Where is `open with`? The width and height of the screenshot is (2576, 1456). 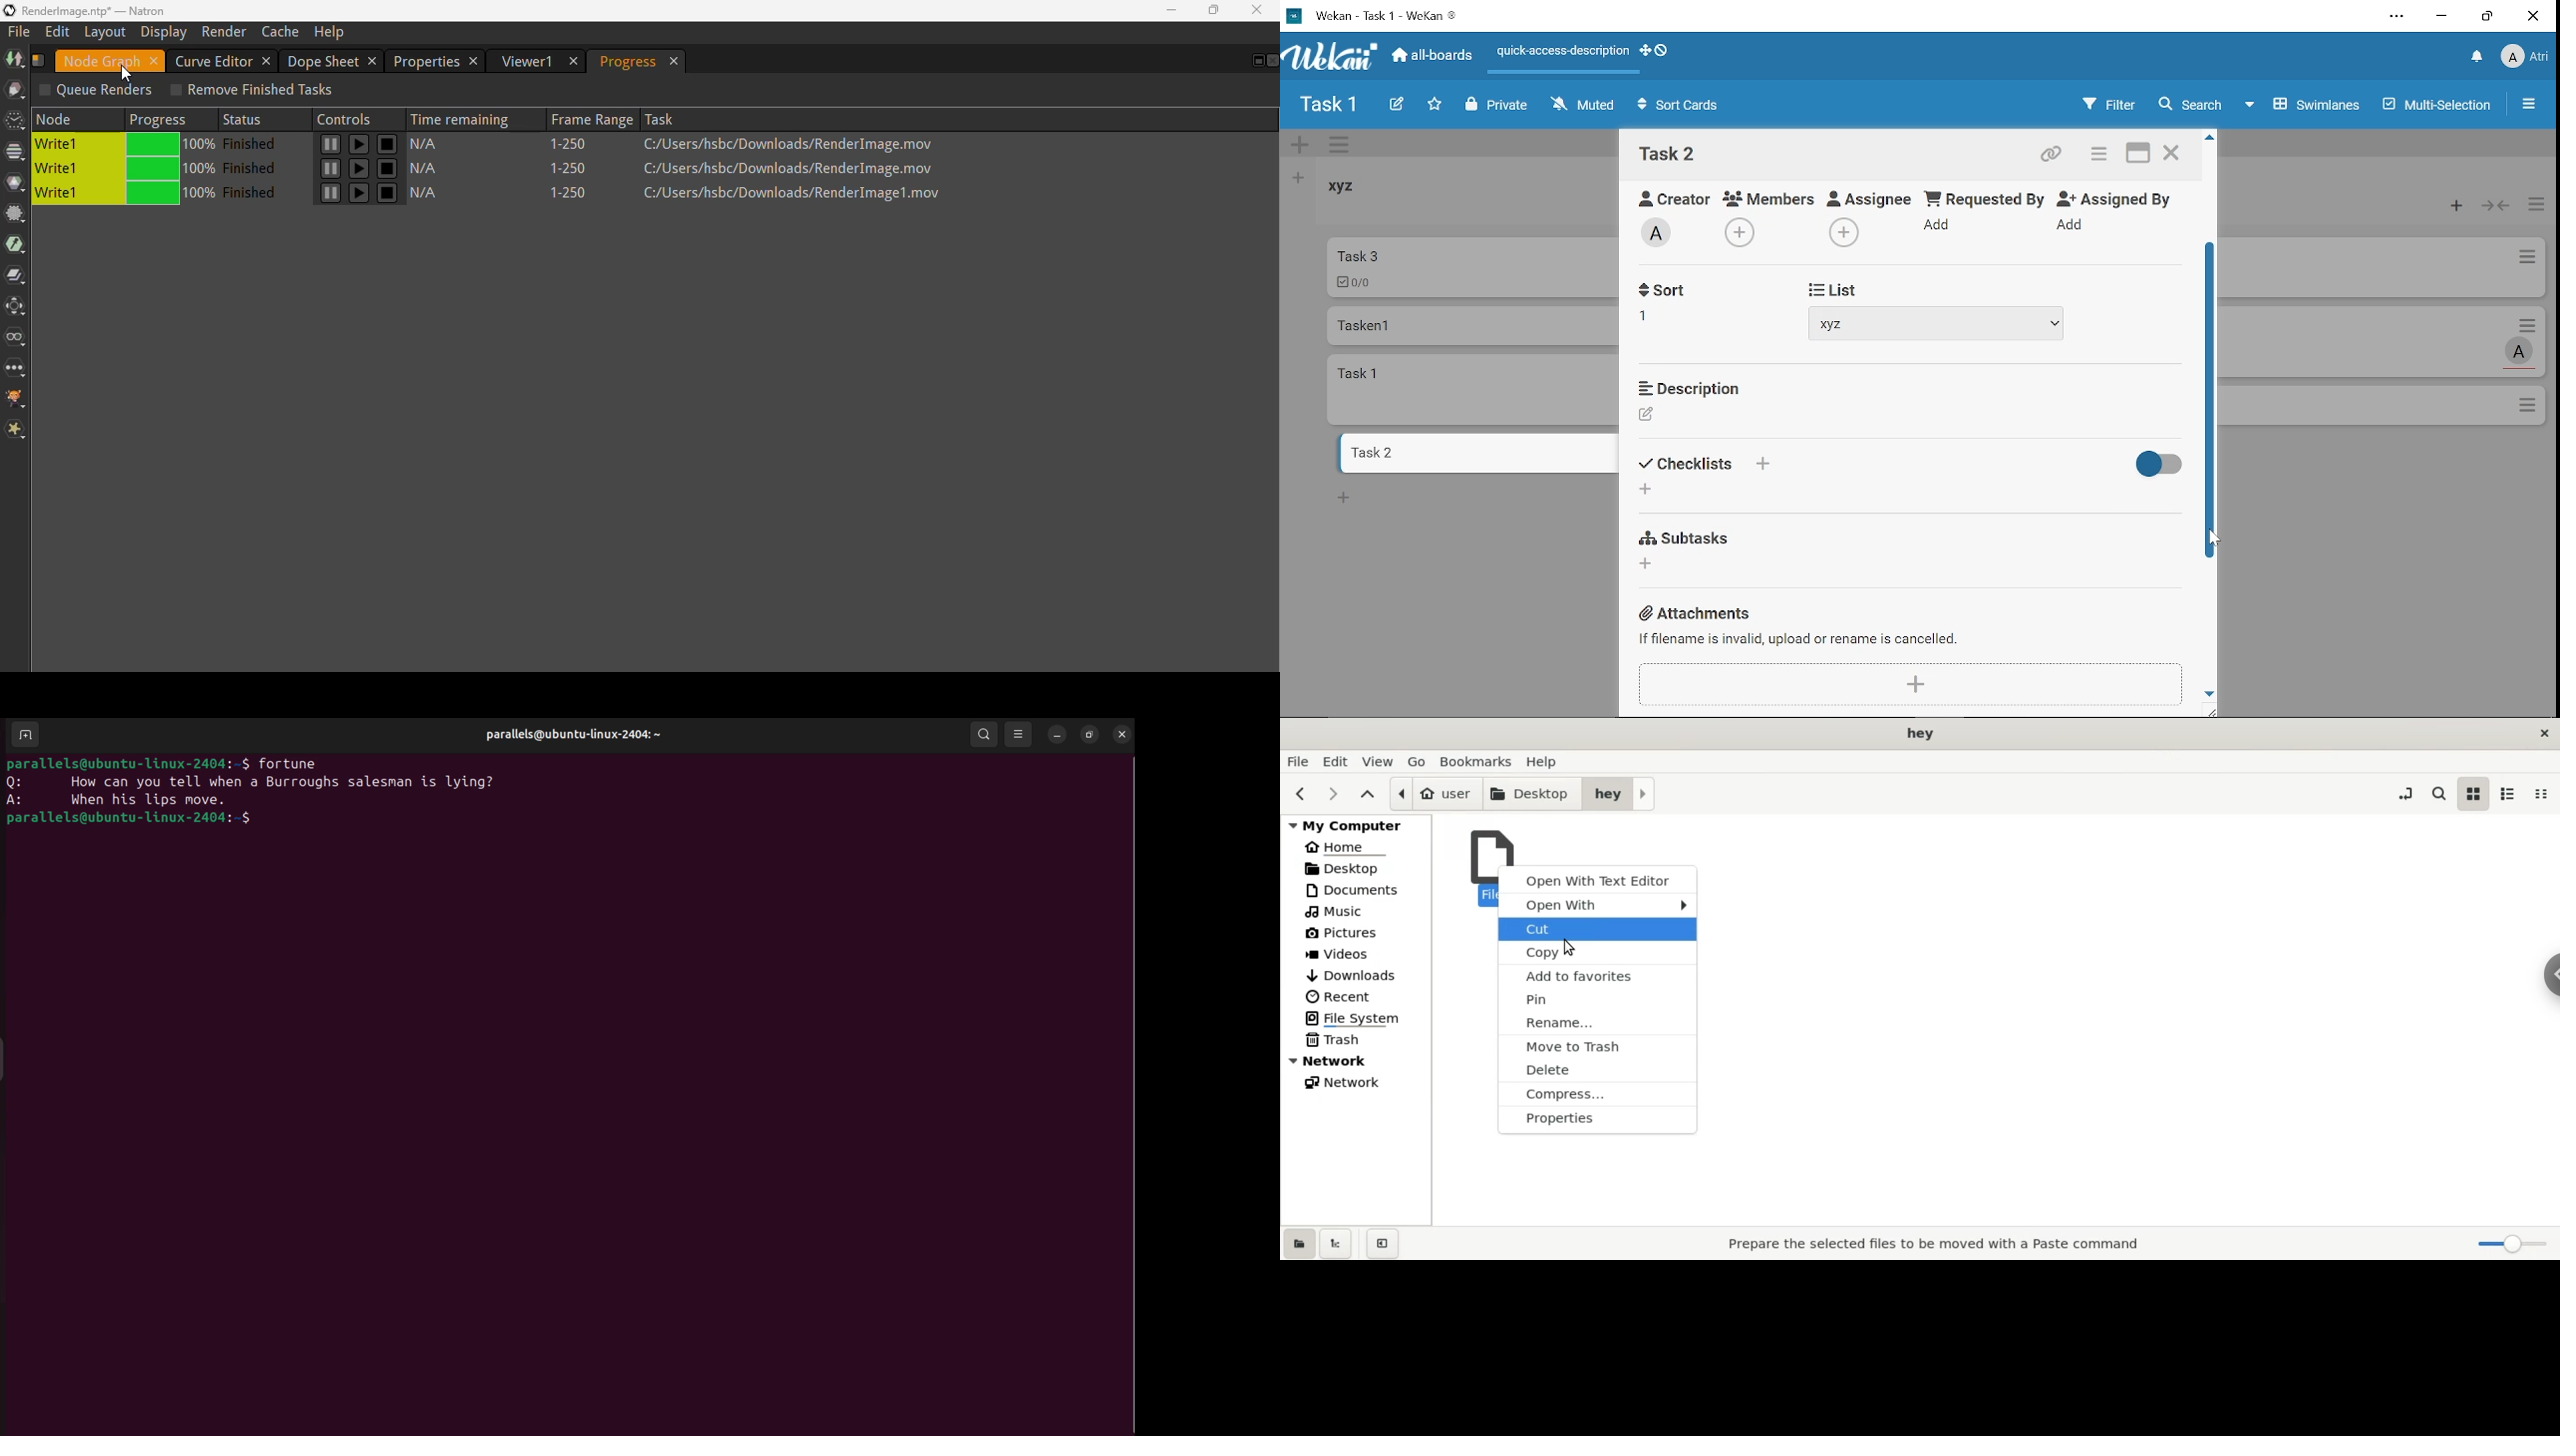
open with is located at coordinates (1595, 906).